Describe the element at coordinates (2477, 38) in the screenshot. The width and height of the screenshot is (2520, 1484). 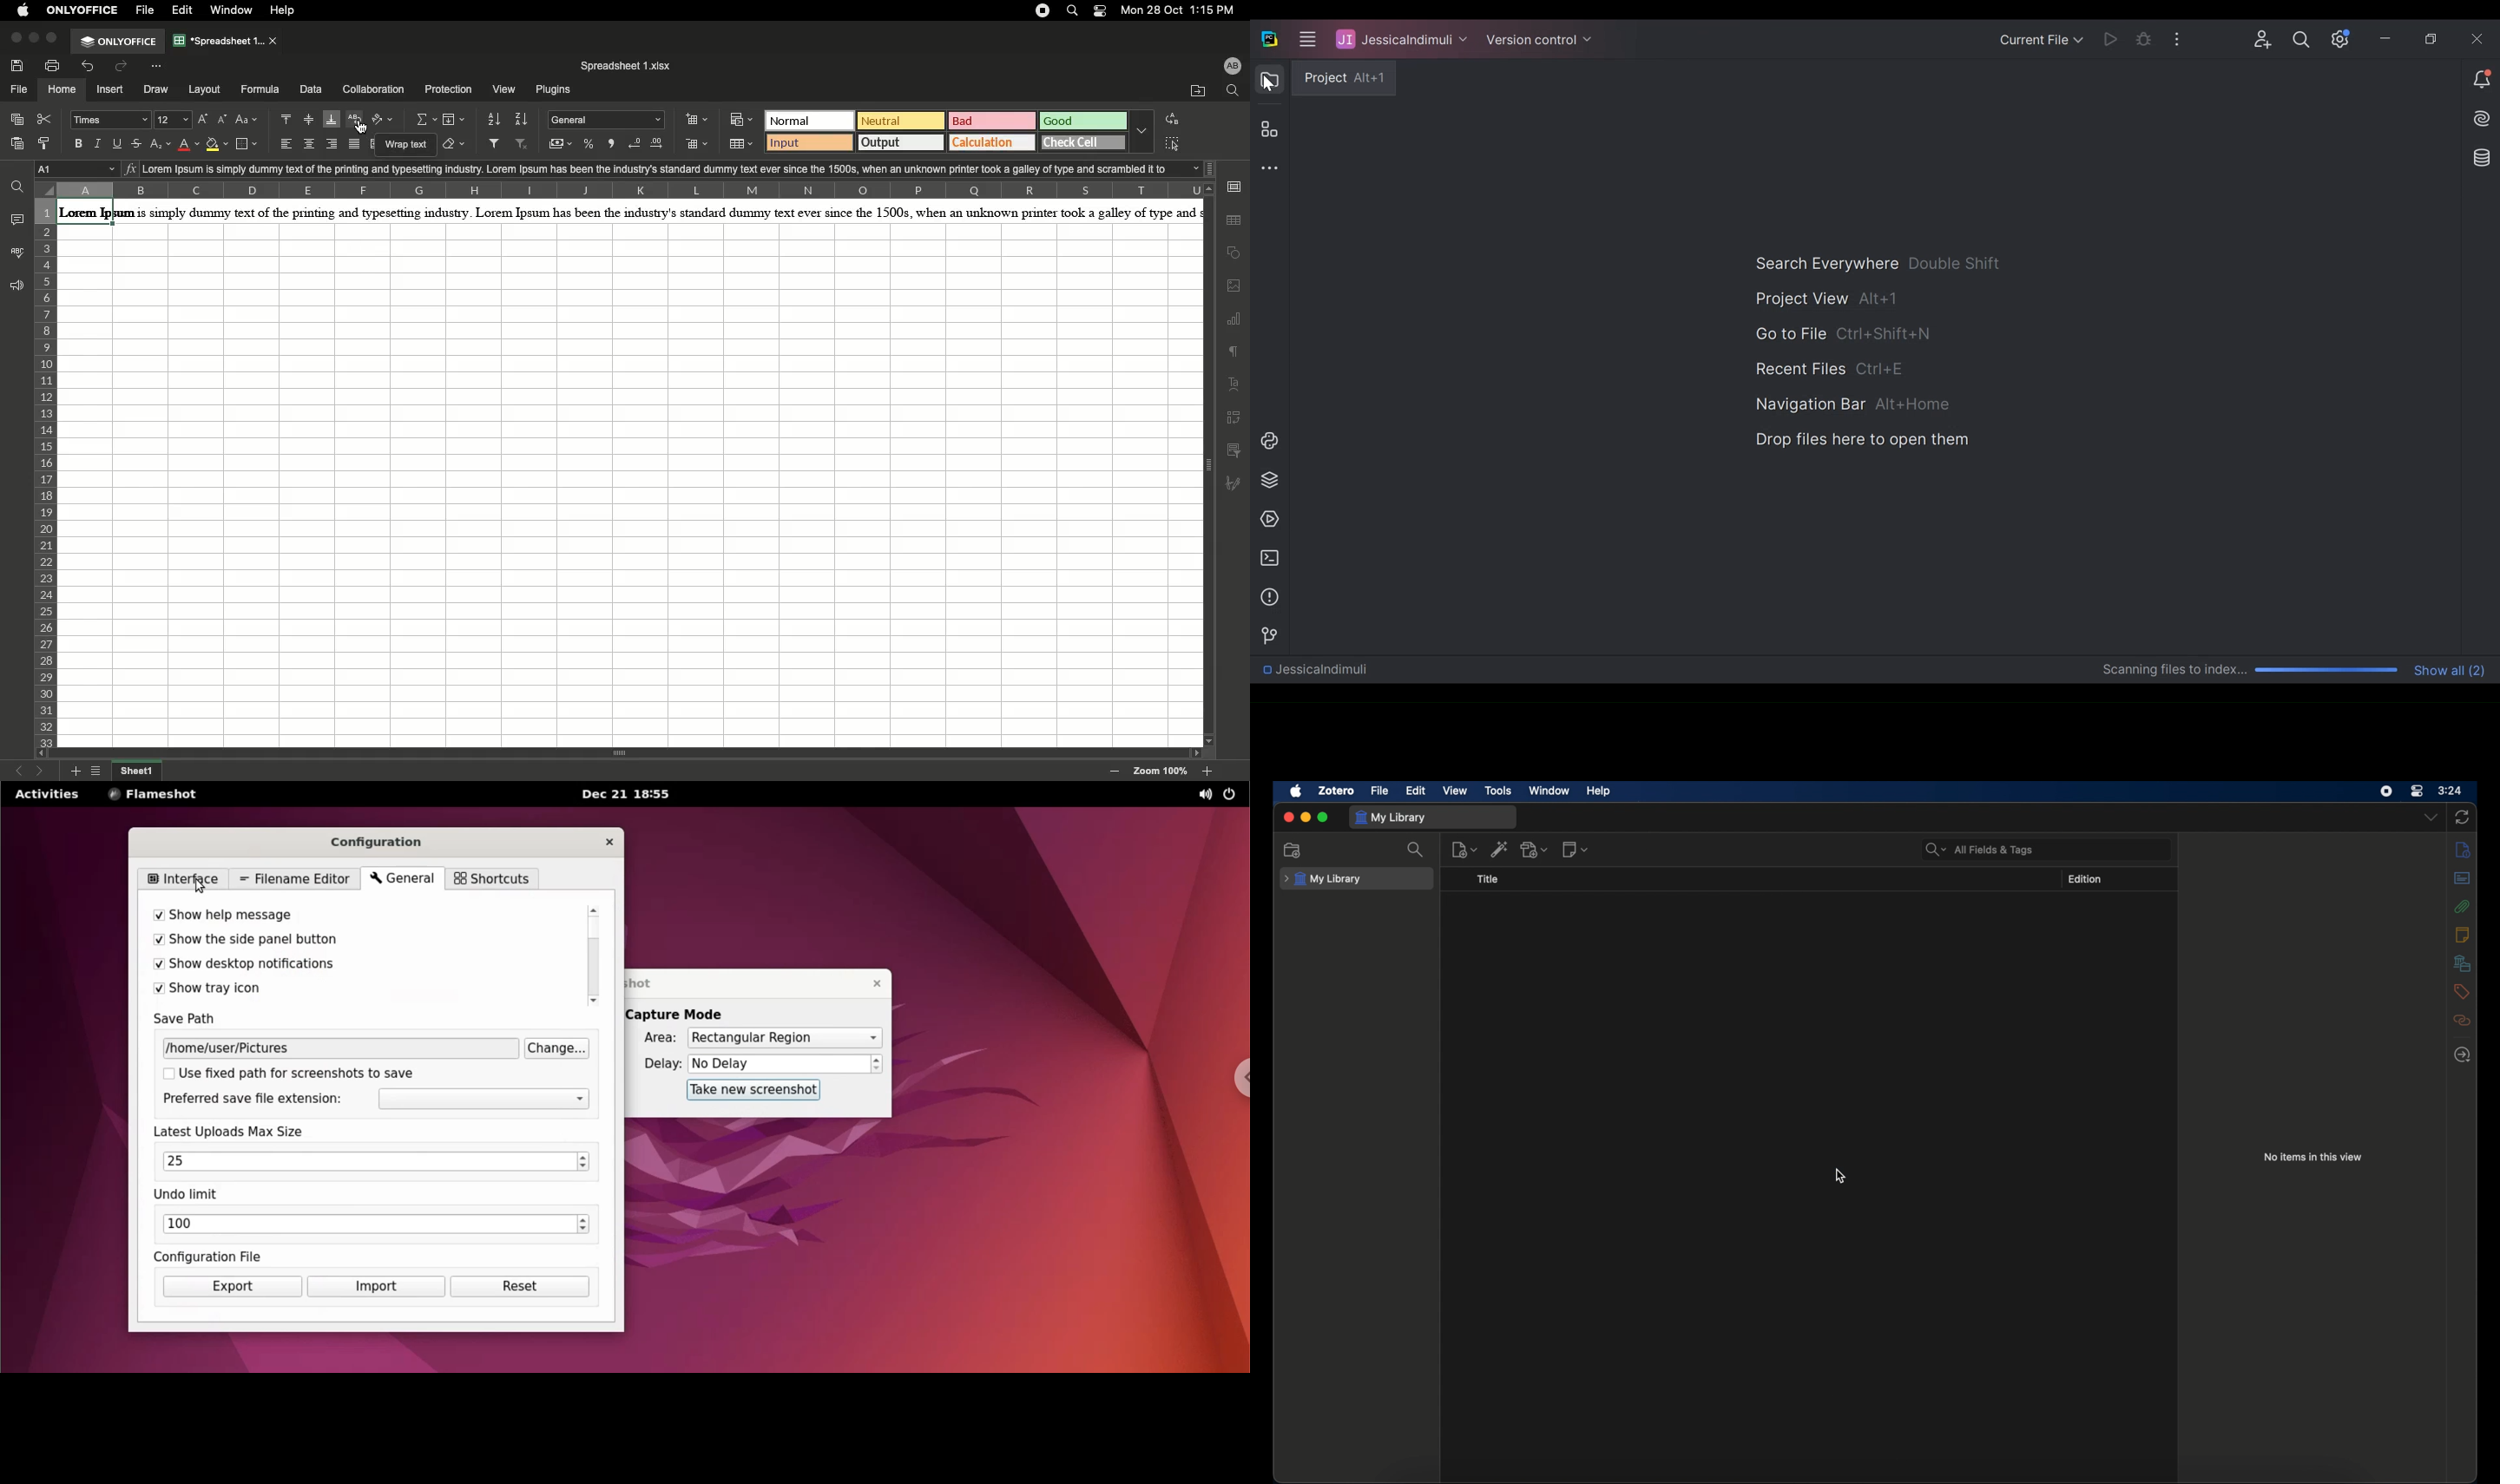
I see `Close` at that location.